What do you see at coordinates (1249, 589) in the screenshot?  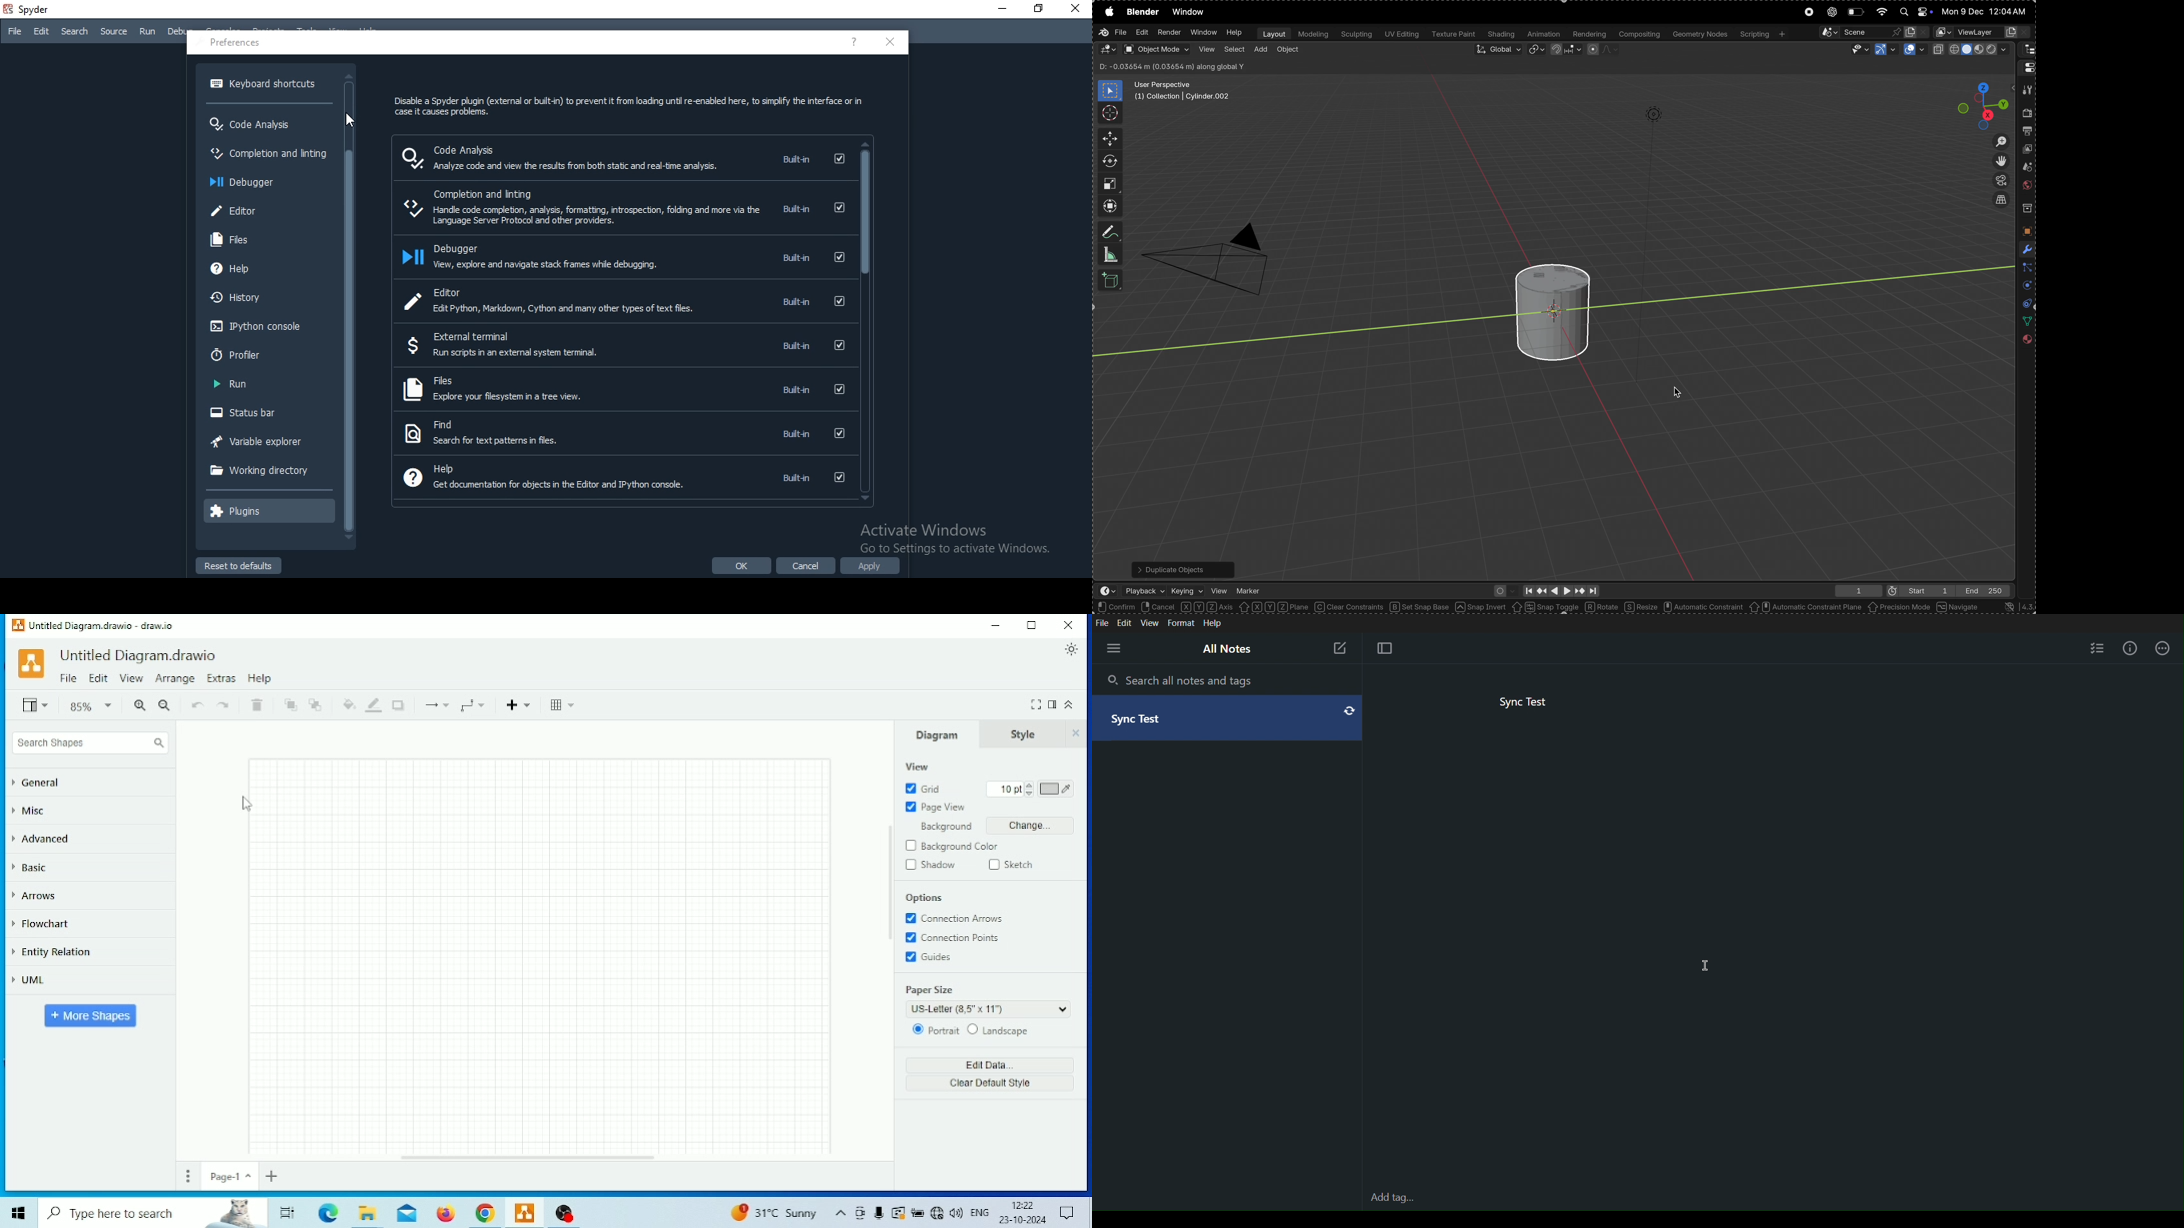 I see `marker` at bounding box center [1249, 589].